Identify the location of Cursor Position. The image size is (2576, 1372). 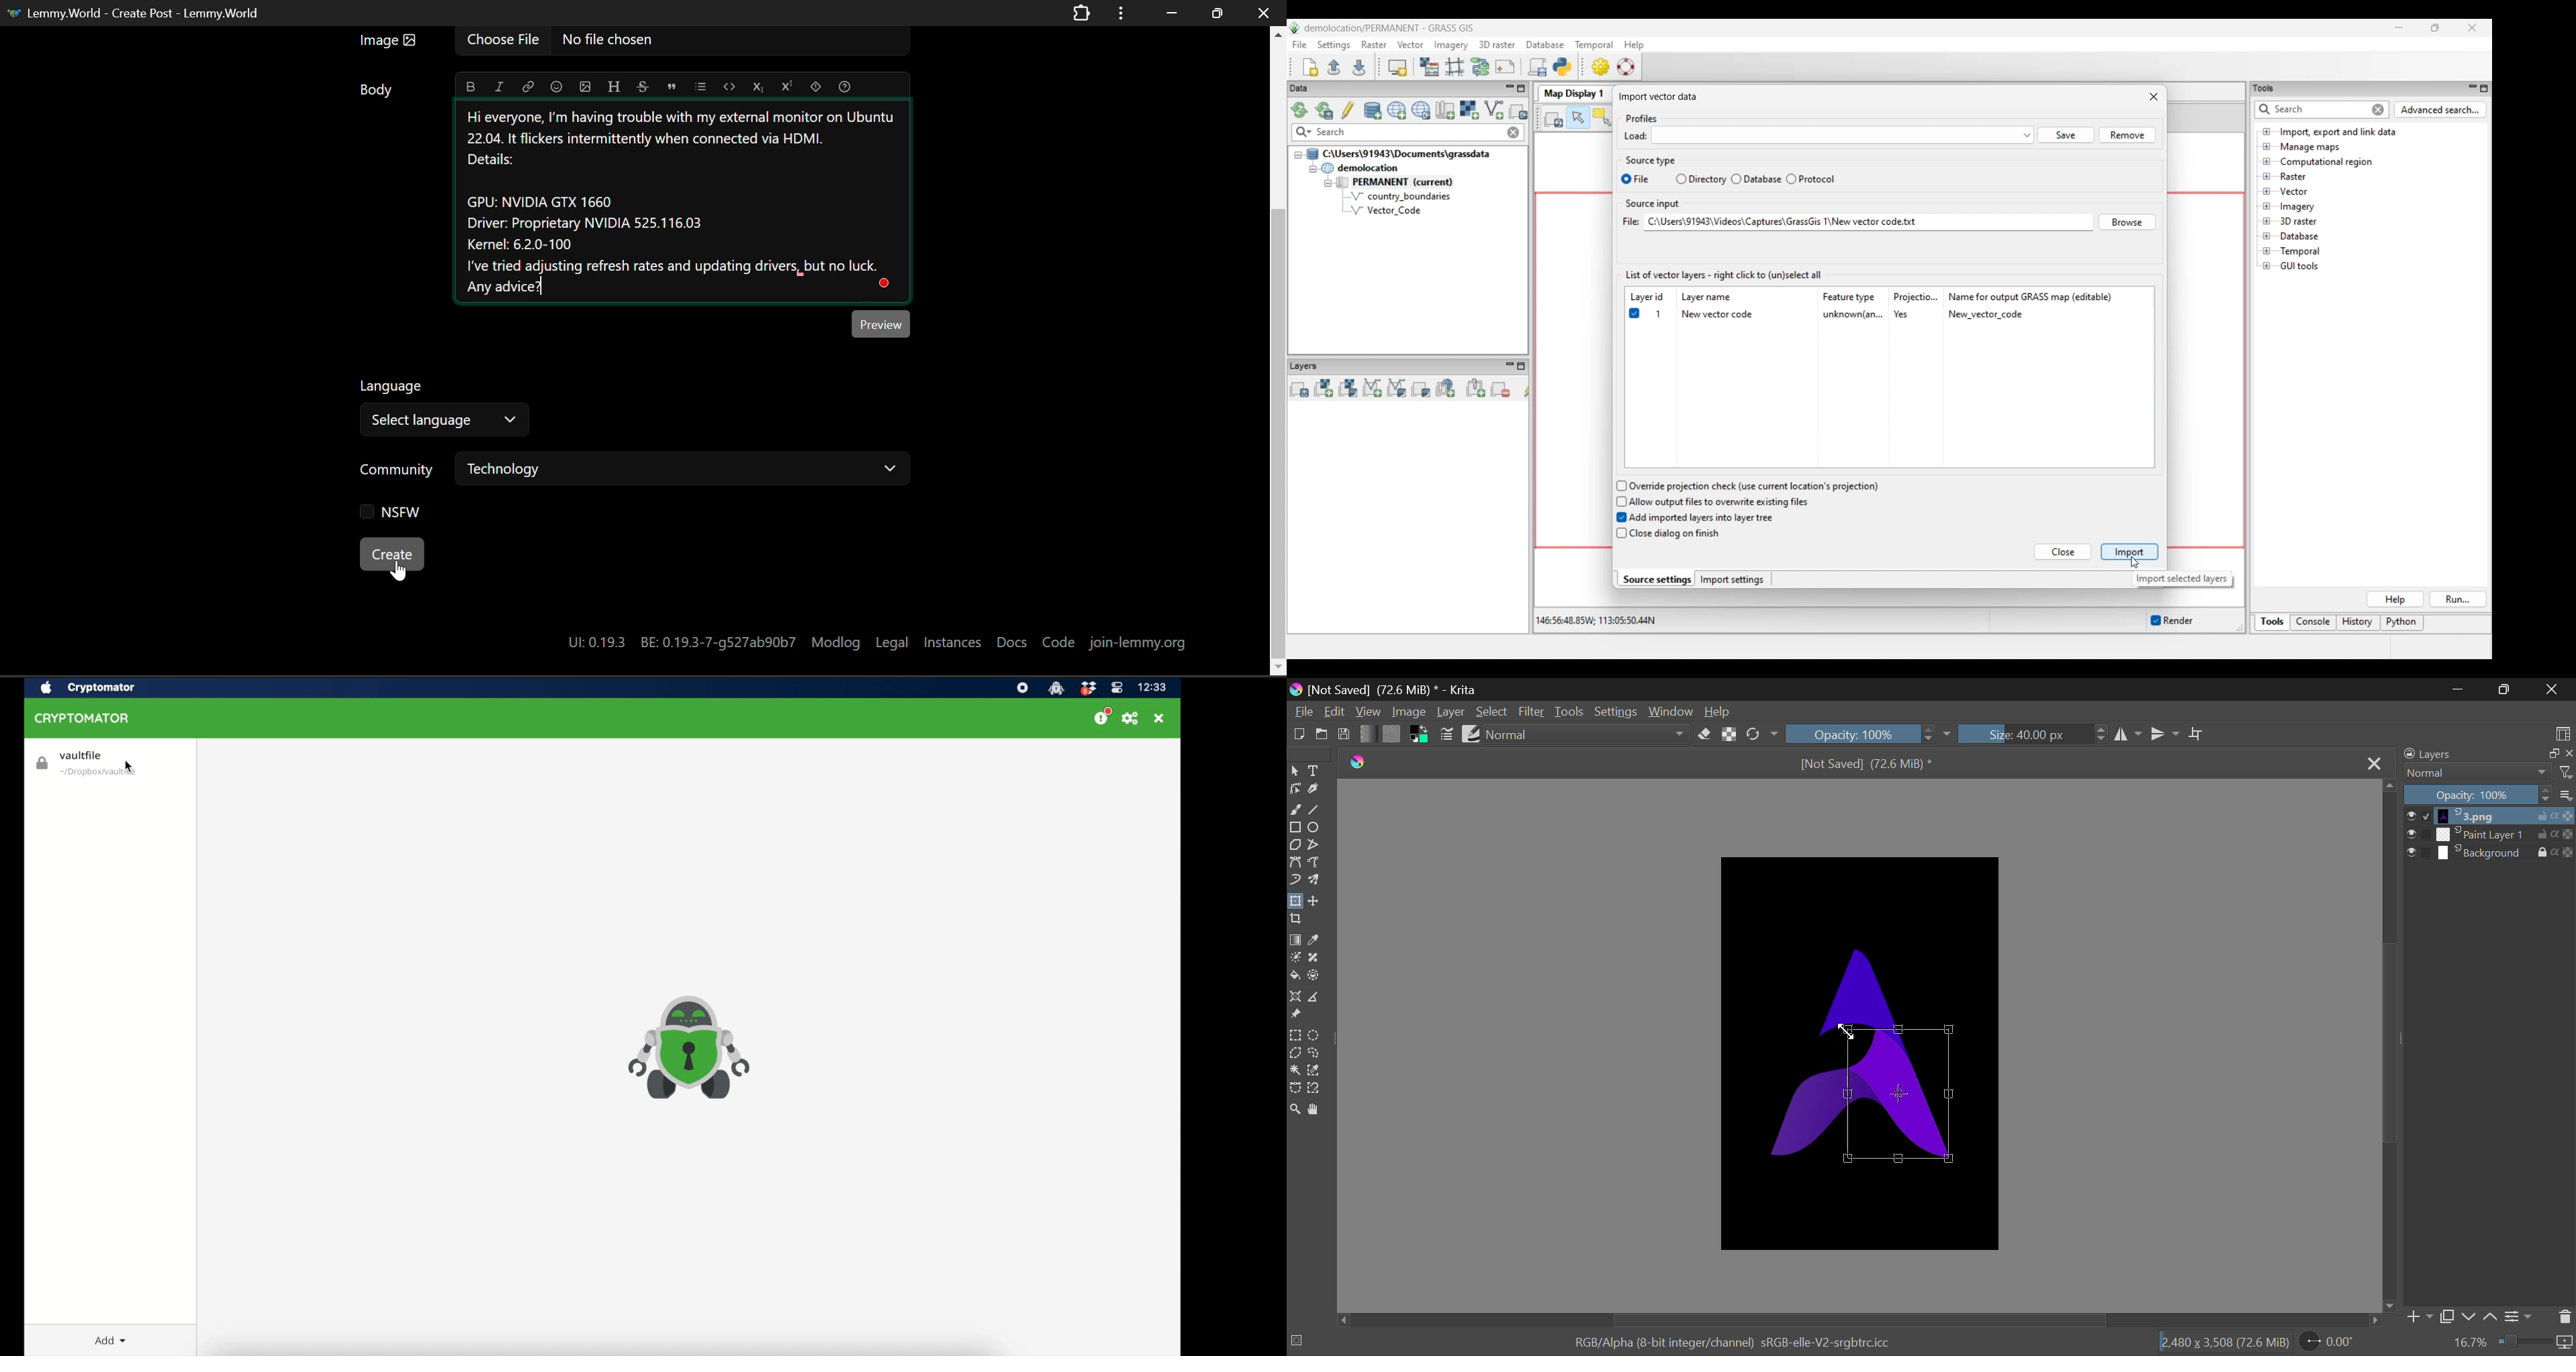
(1843, 1028).